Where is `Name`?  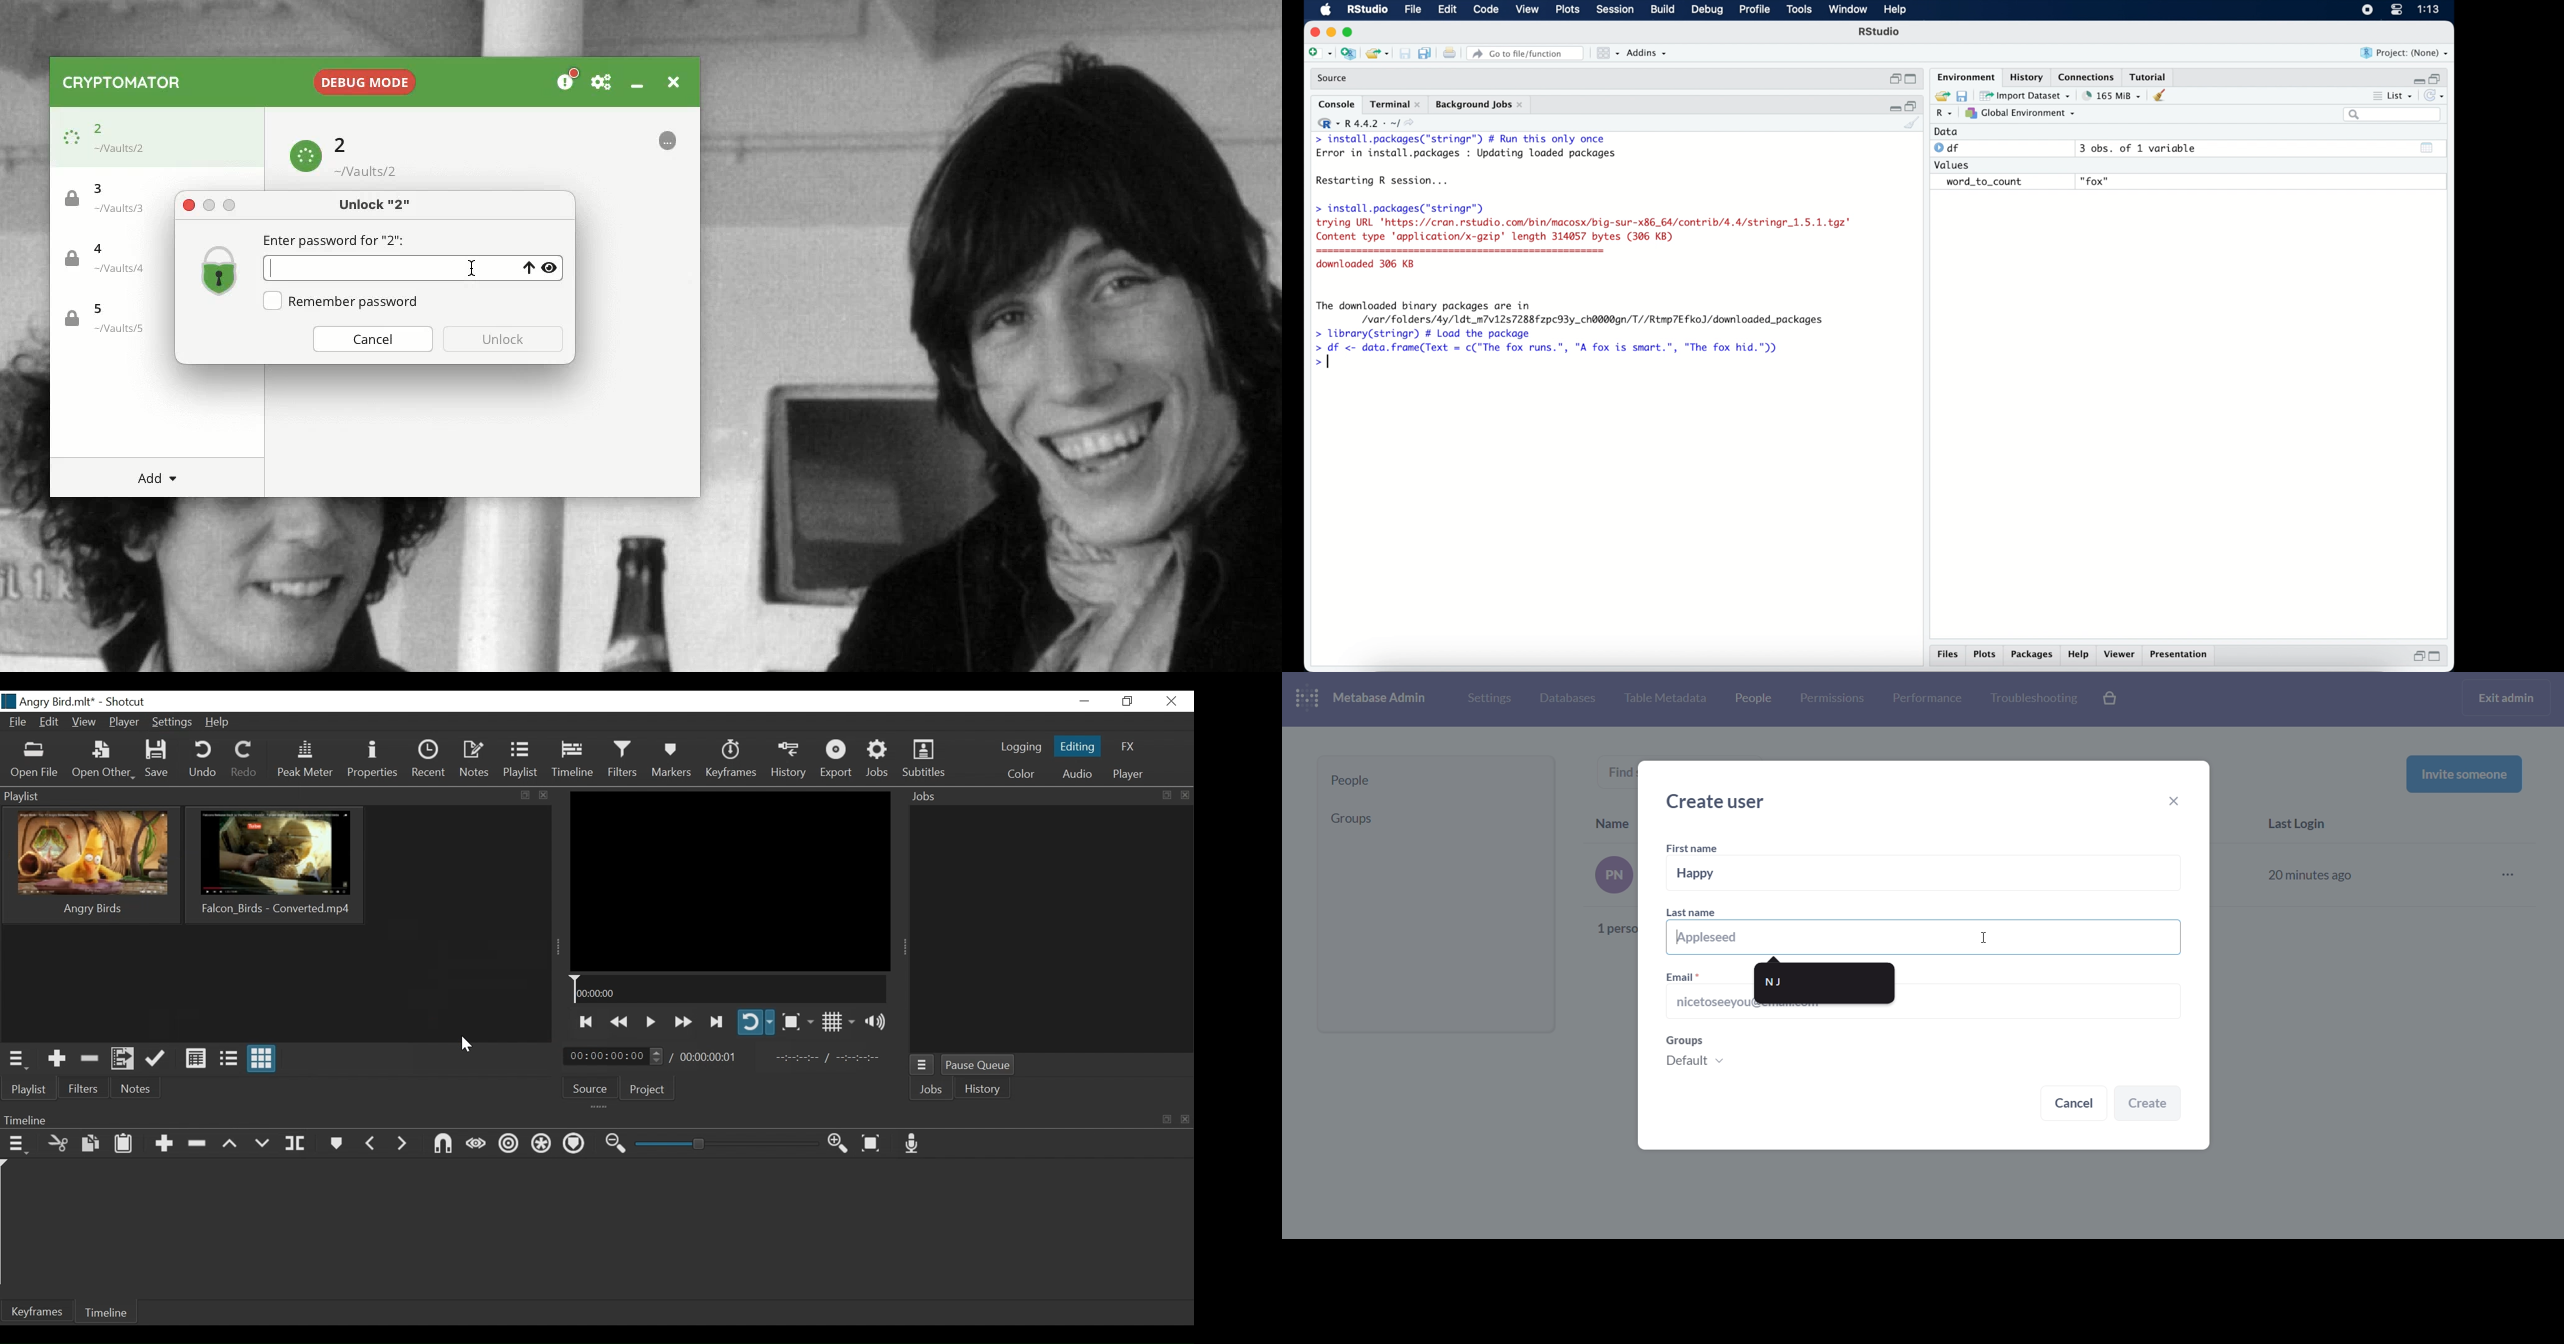 Name is located at coordinates (1613, 821).